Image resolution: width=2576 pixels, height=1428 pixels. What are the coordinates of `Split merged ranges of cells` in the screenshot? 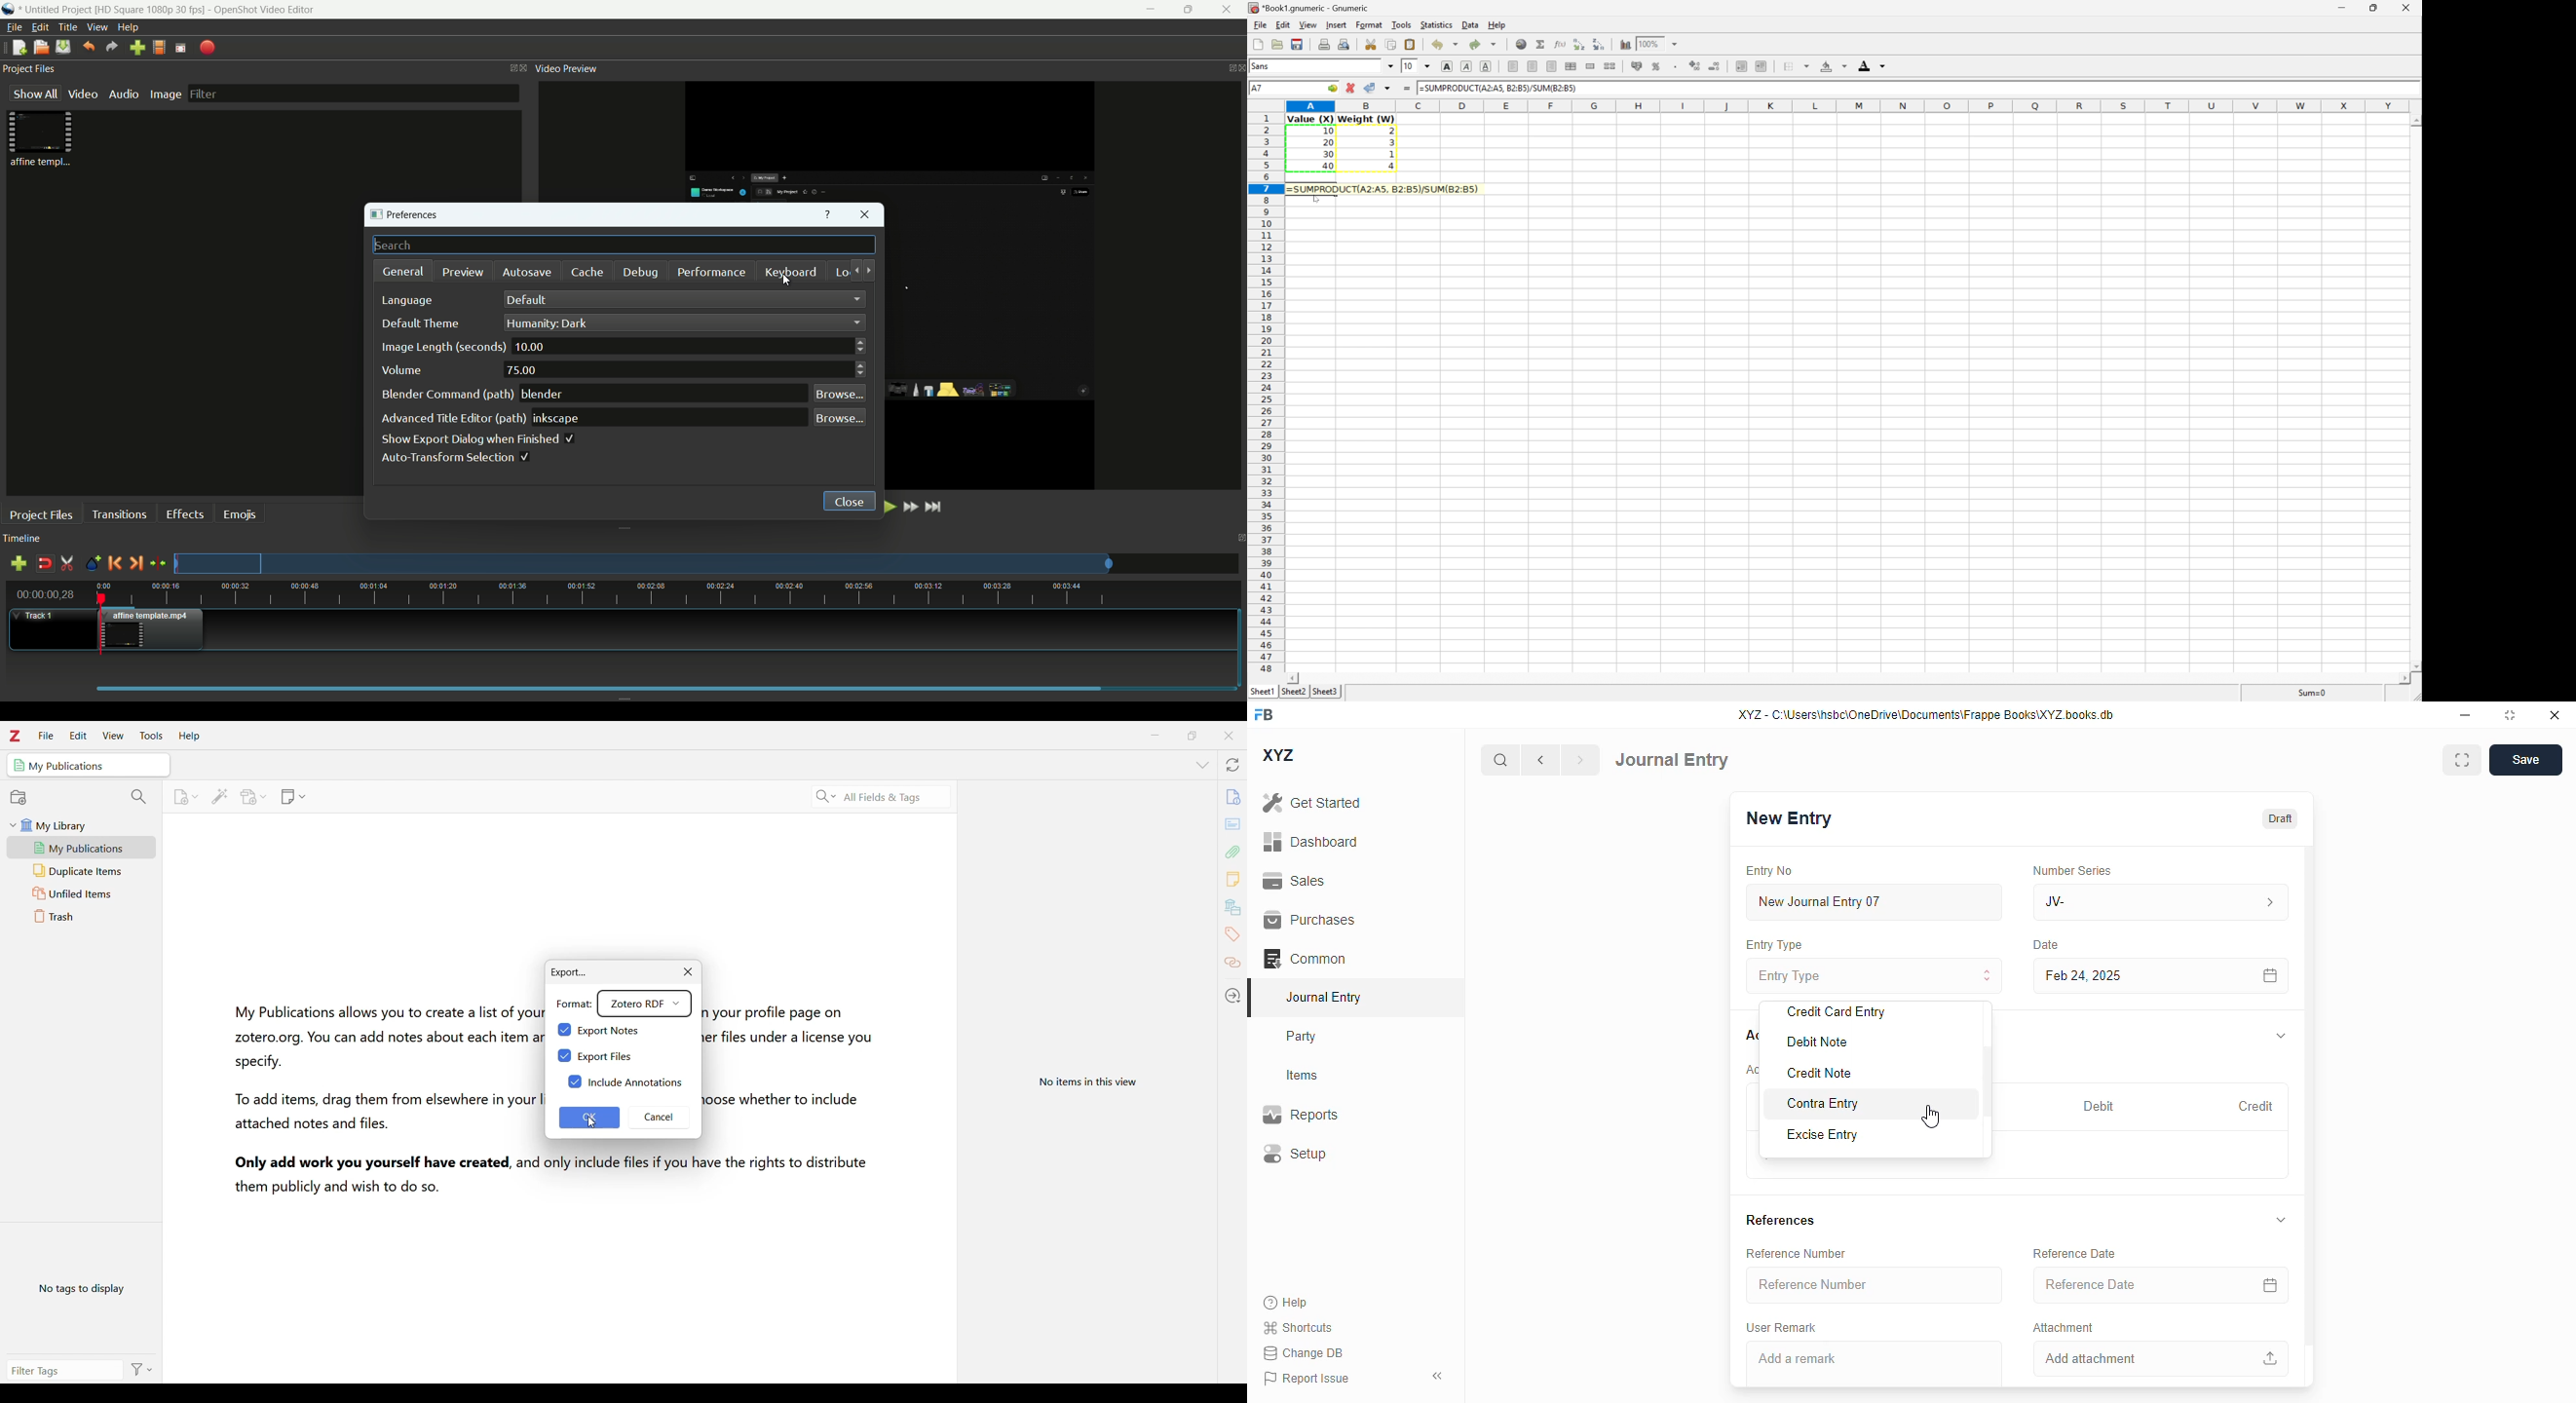 It's located at (1612, 67).